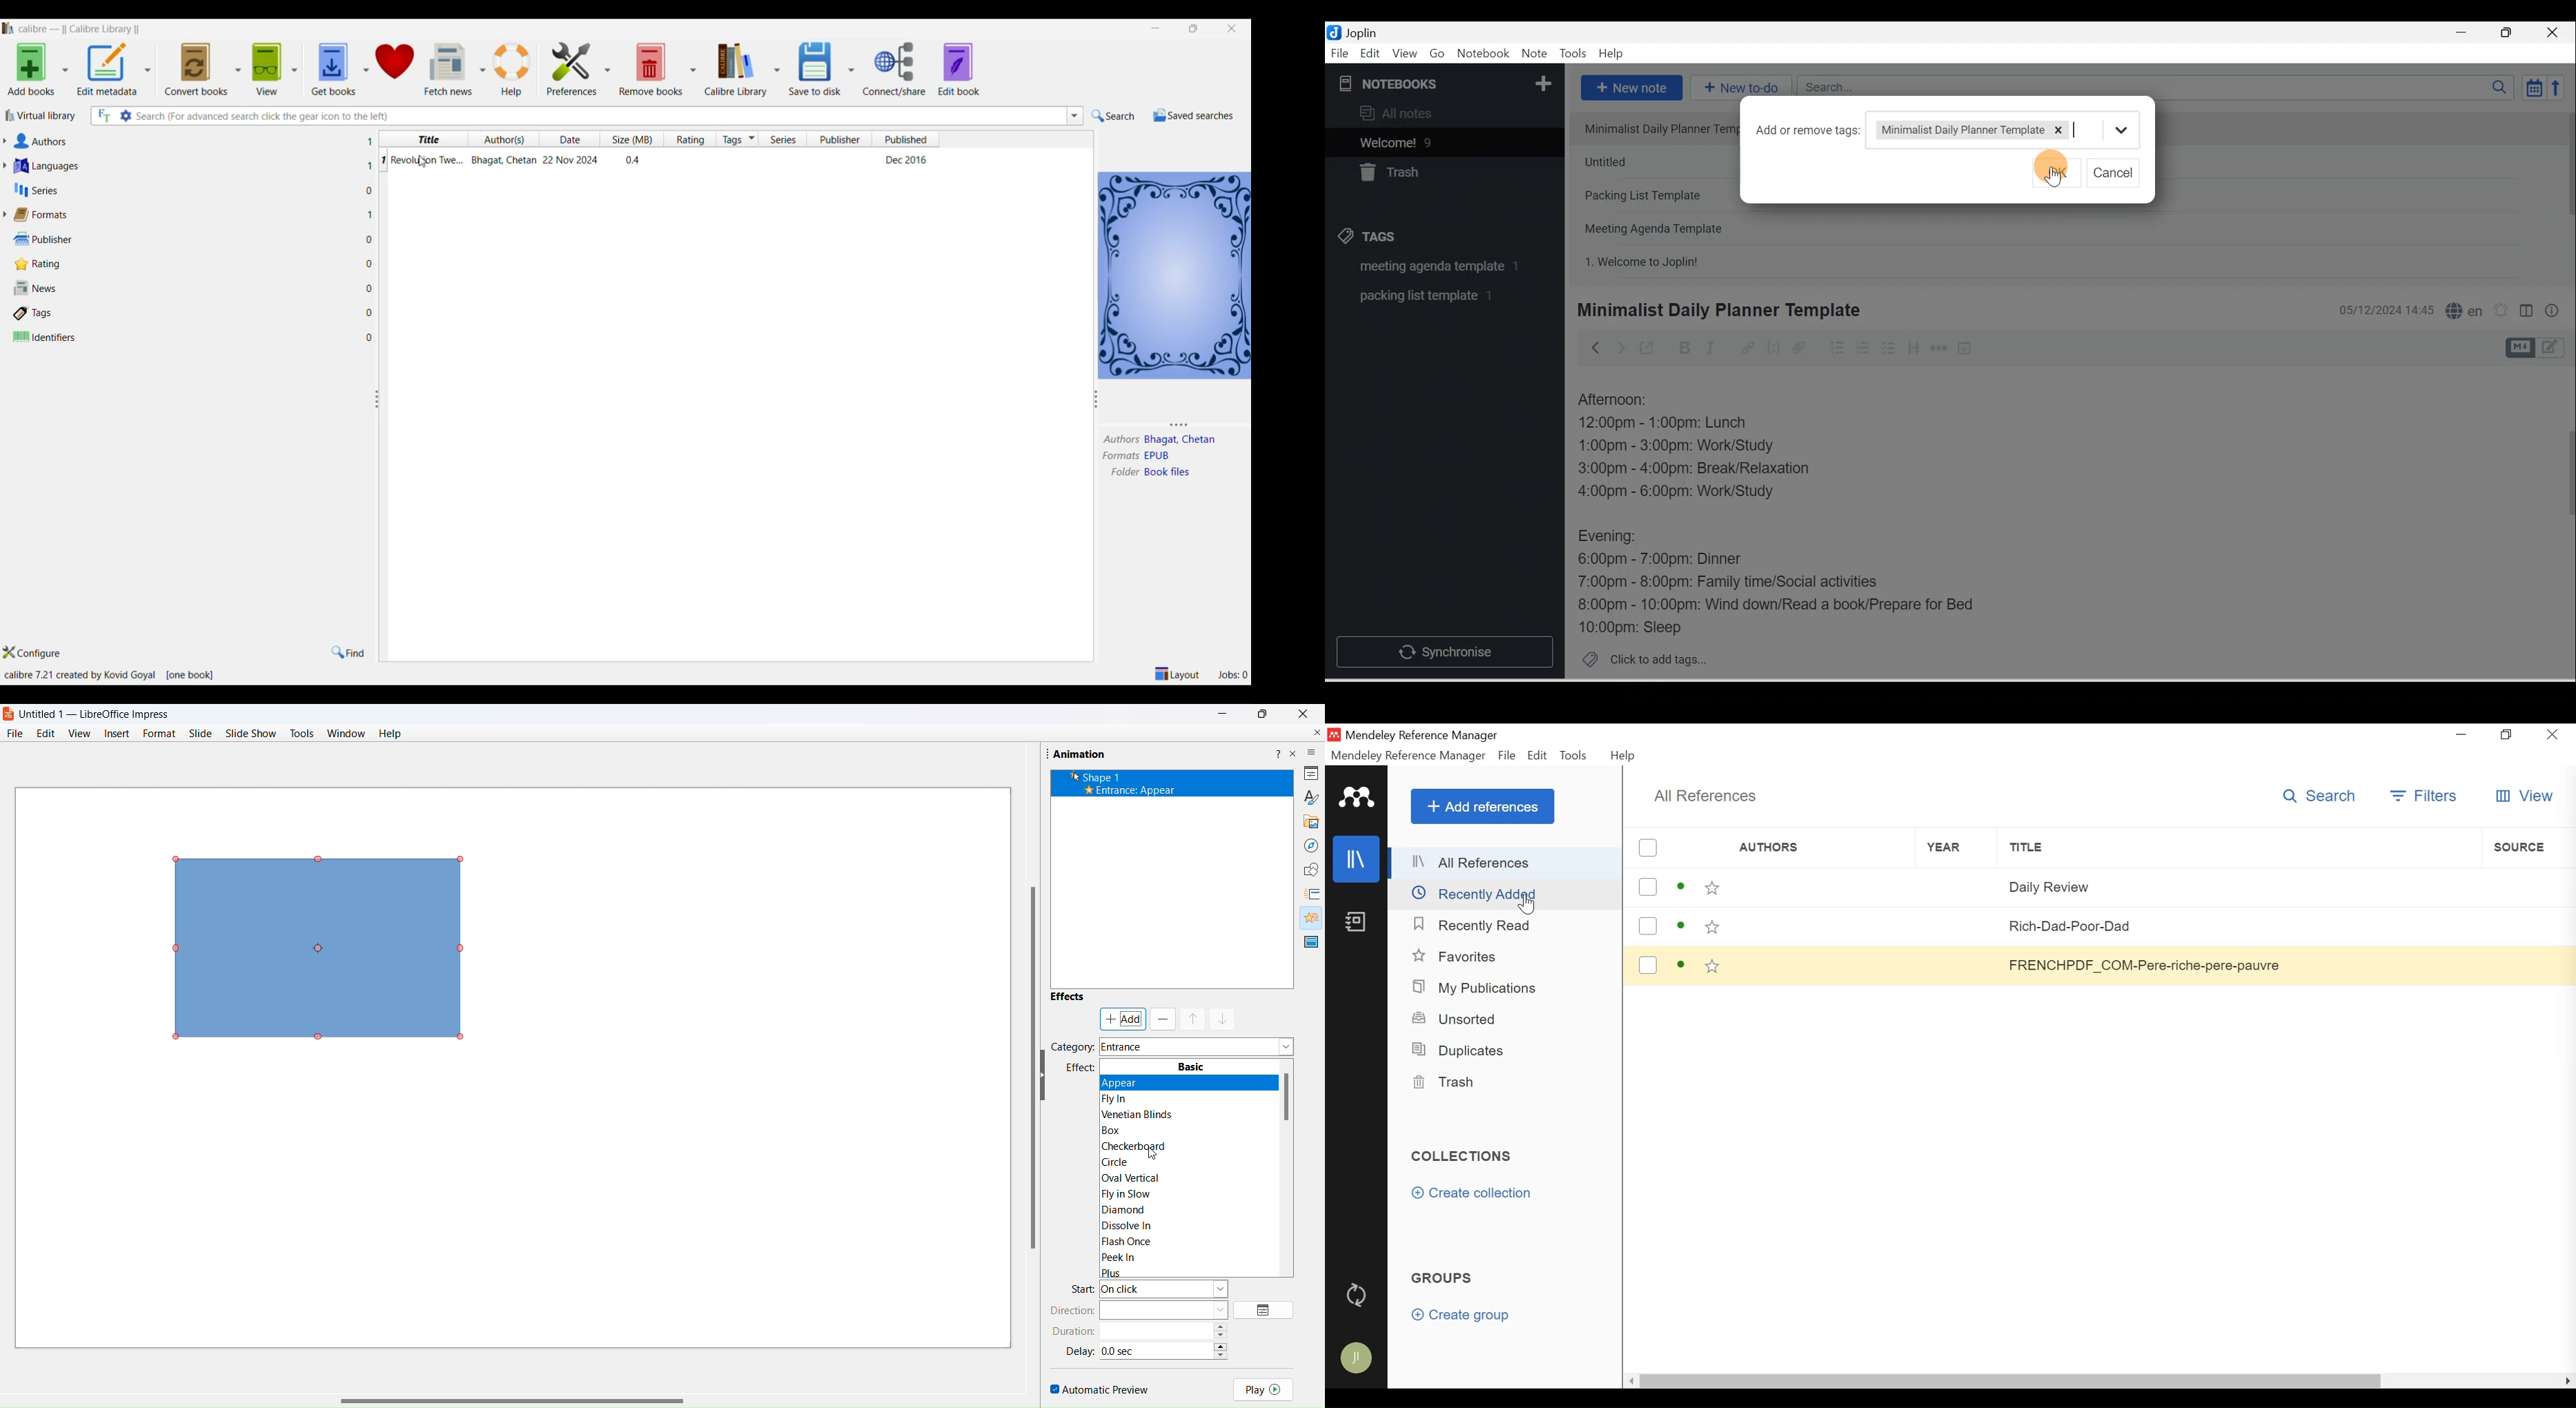 This screenshot has height=1428, width=2576. Describe the element at coordinates (370, 312) in the screenshot. I see `0` at that location.